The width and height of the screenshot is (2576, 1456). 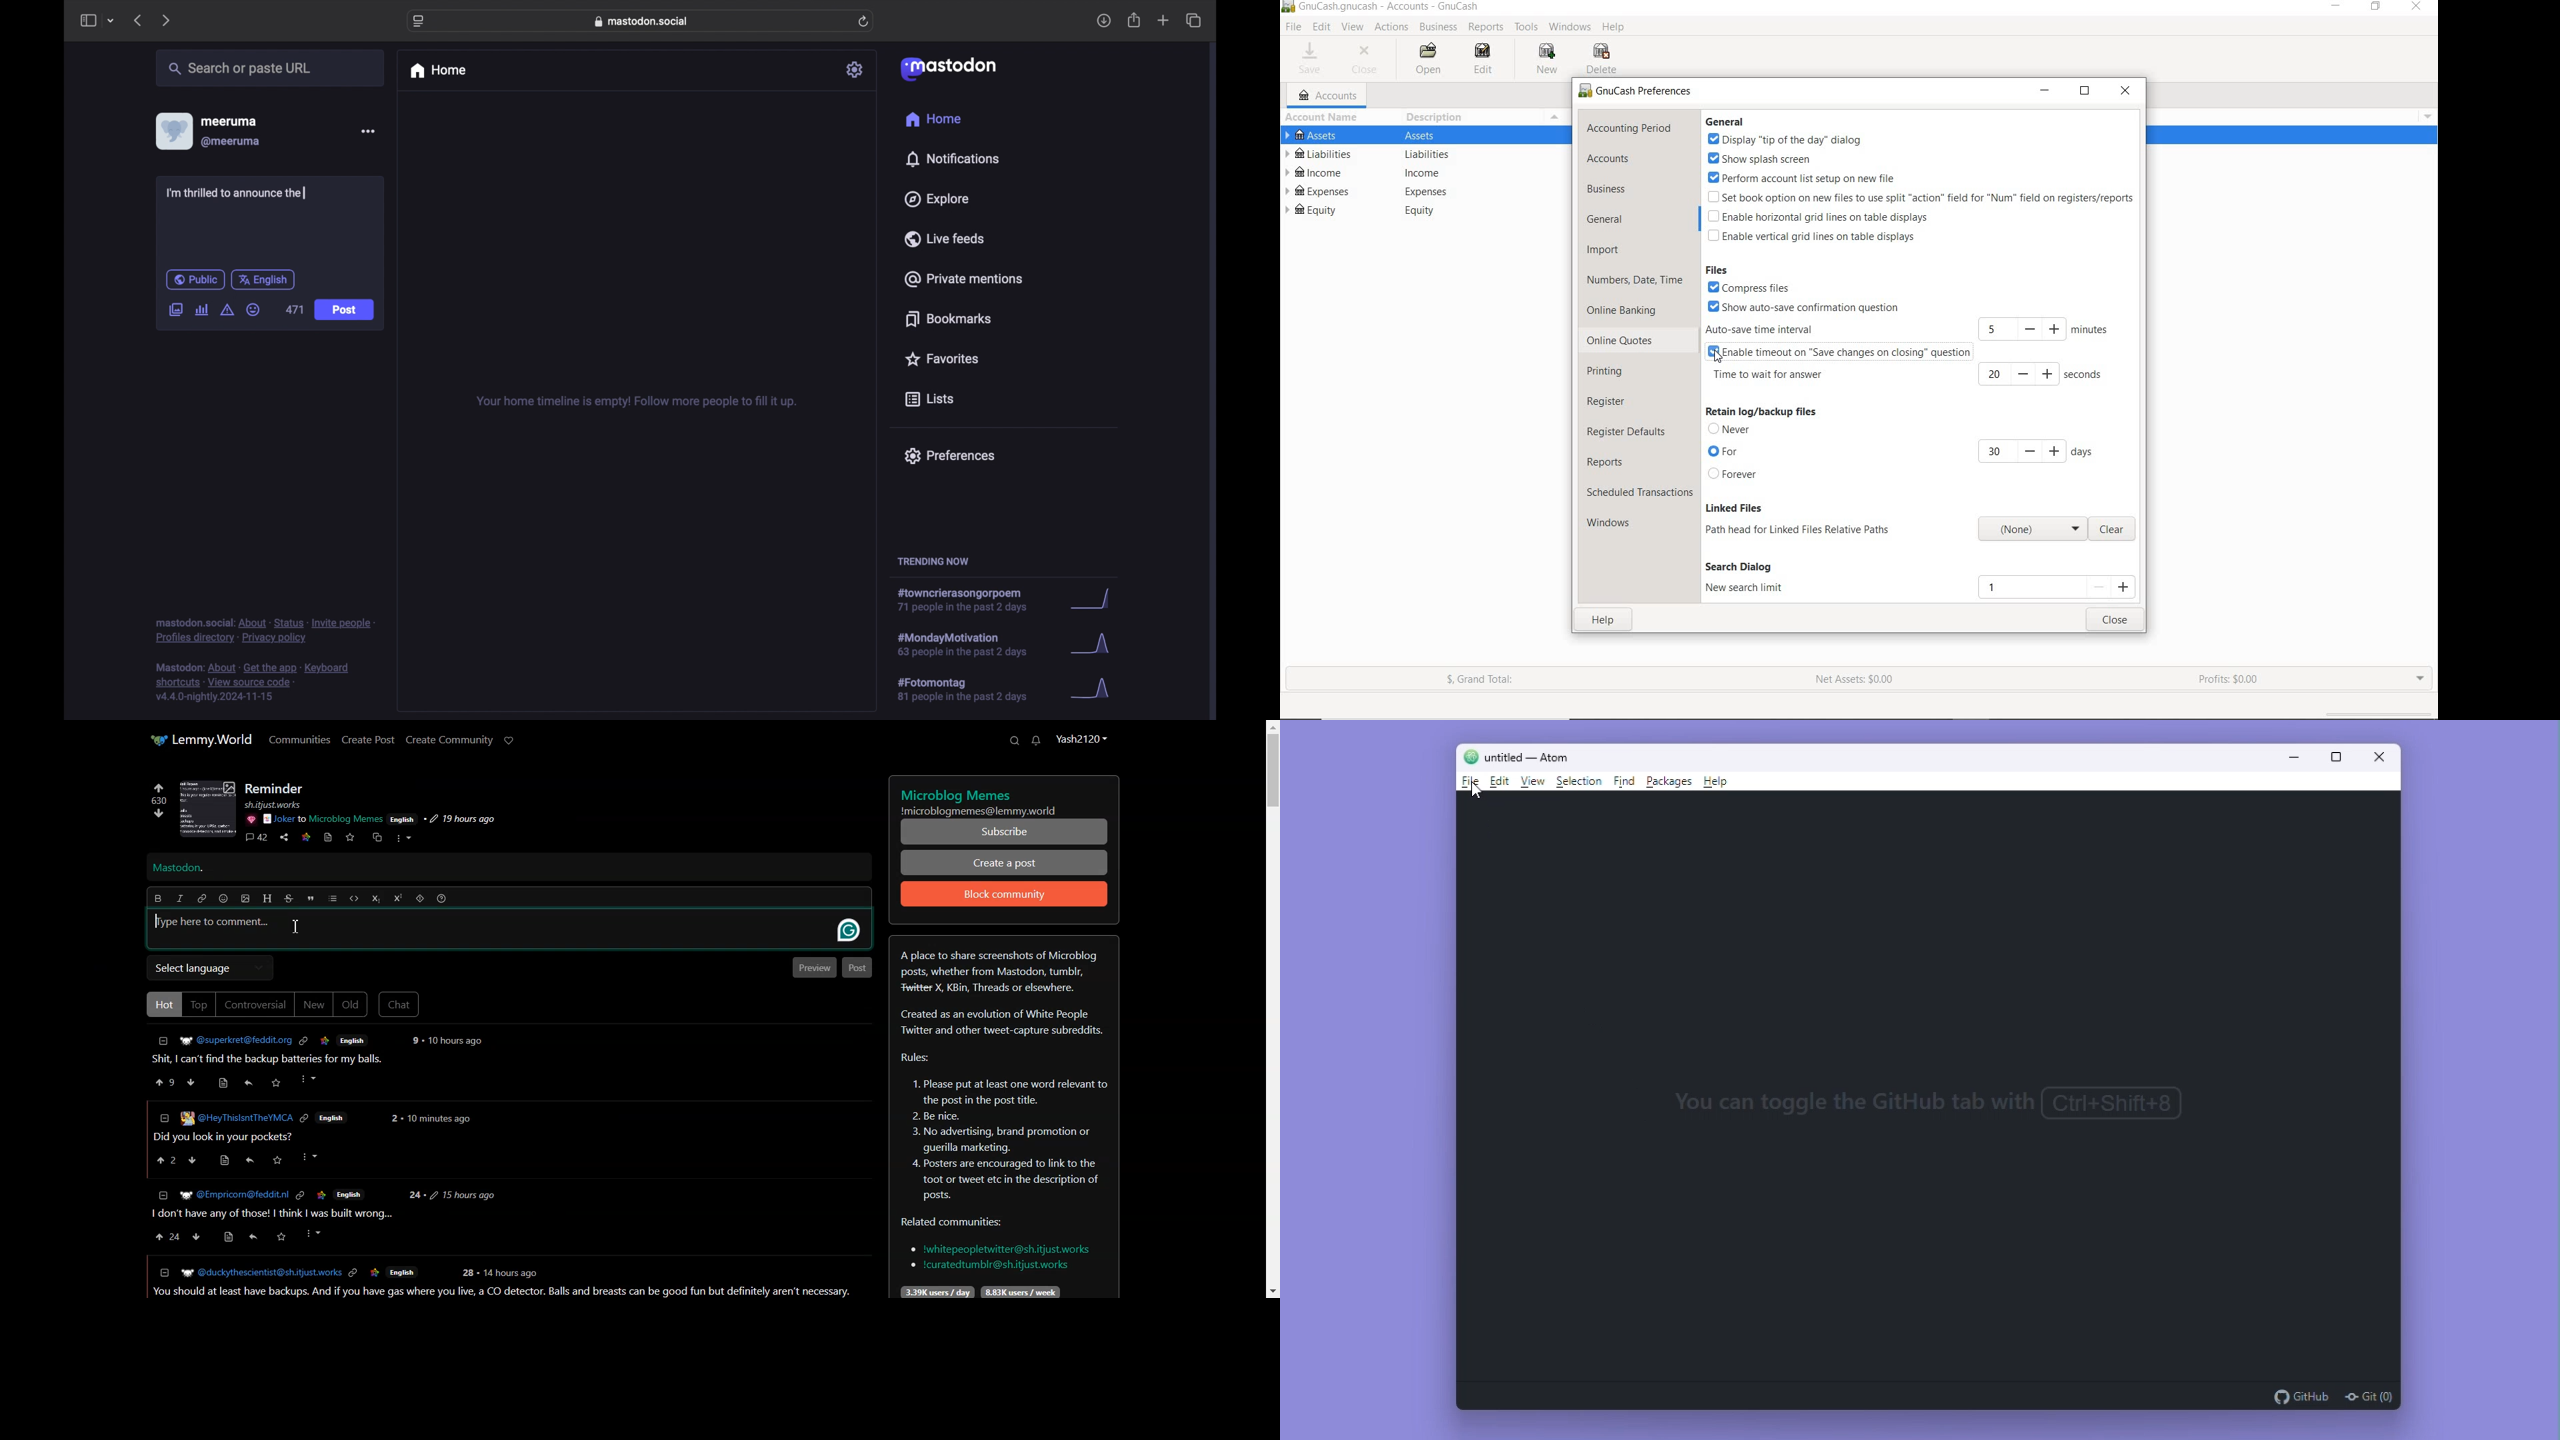 I want to click on general, so click(x=1729, y=122).